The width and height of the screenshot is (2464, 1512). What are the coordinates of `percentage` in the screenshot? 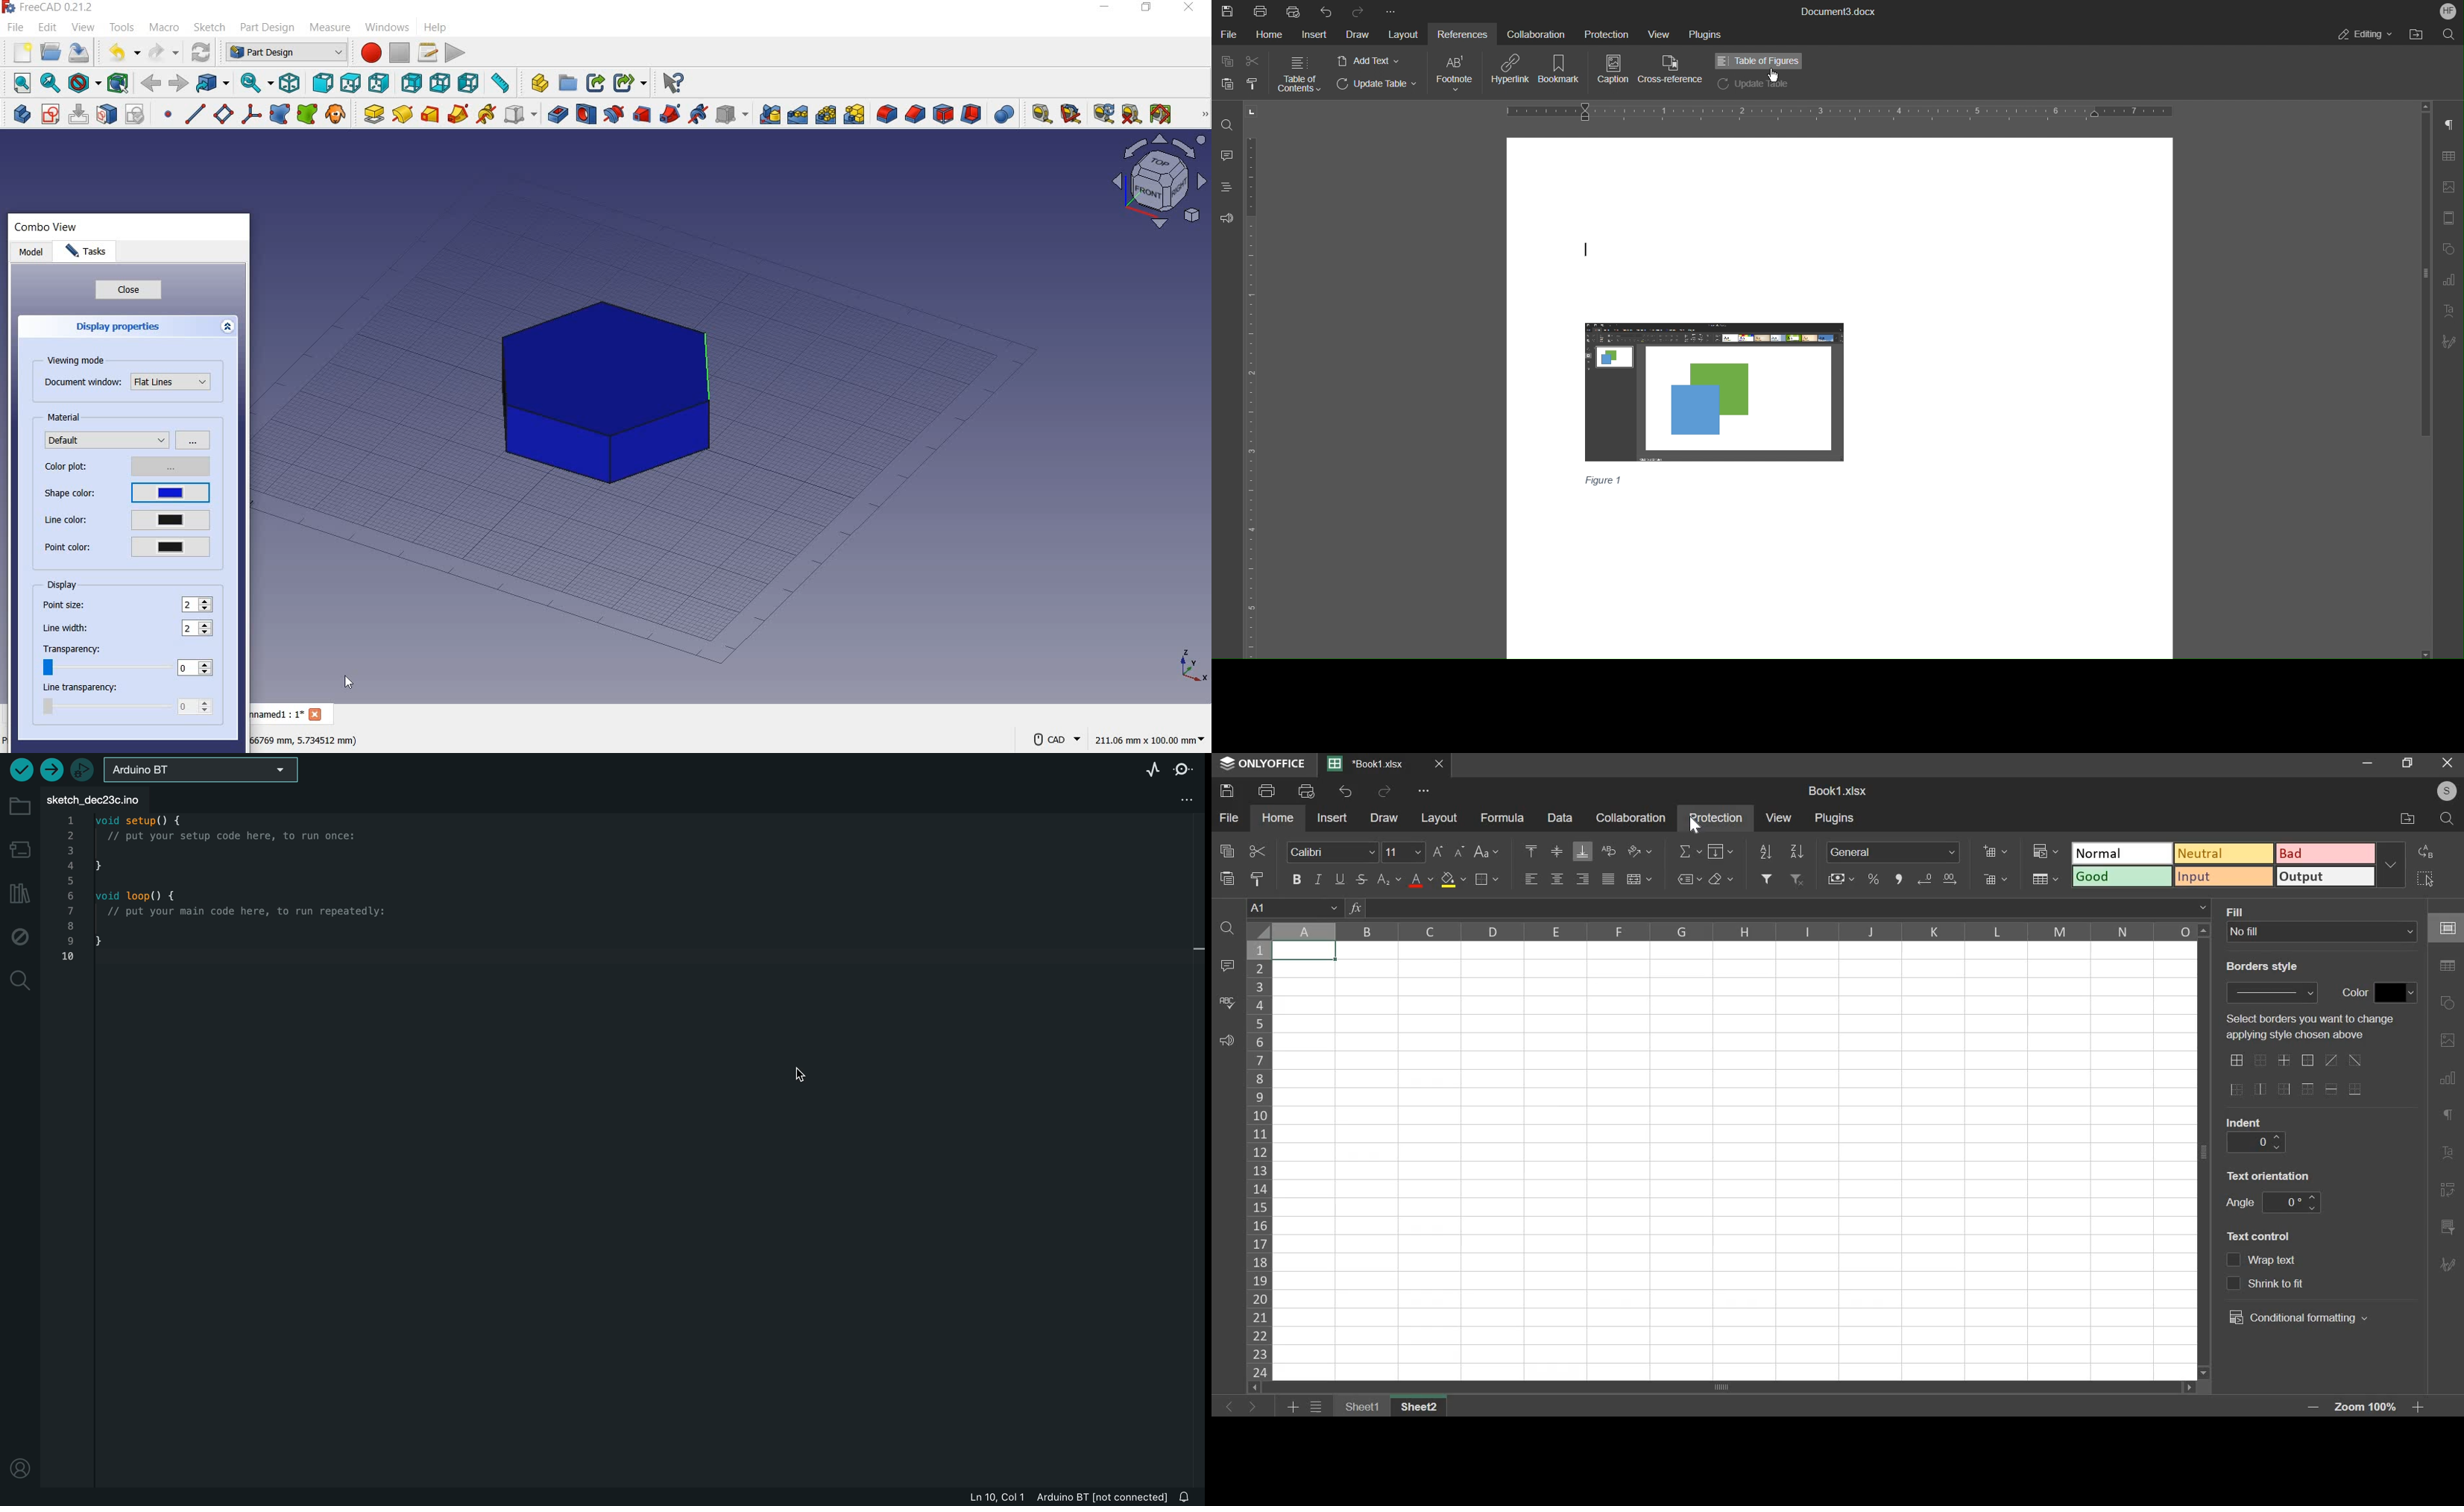 It's located at (1873, 877).